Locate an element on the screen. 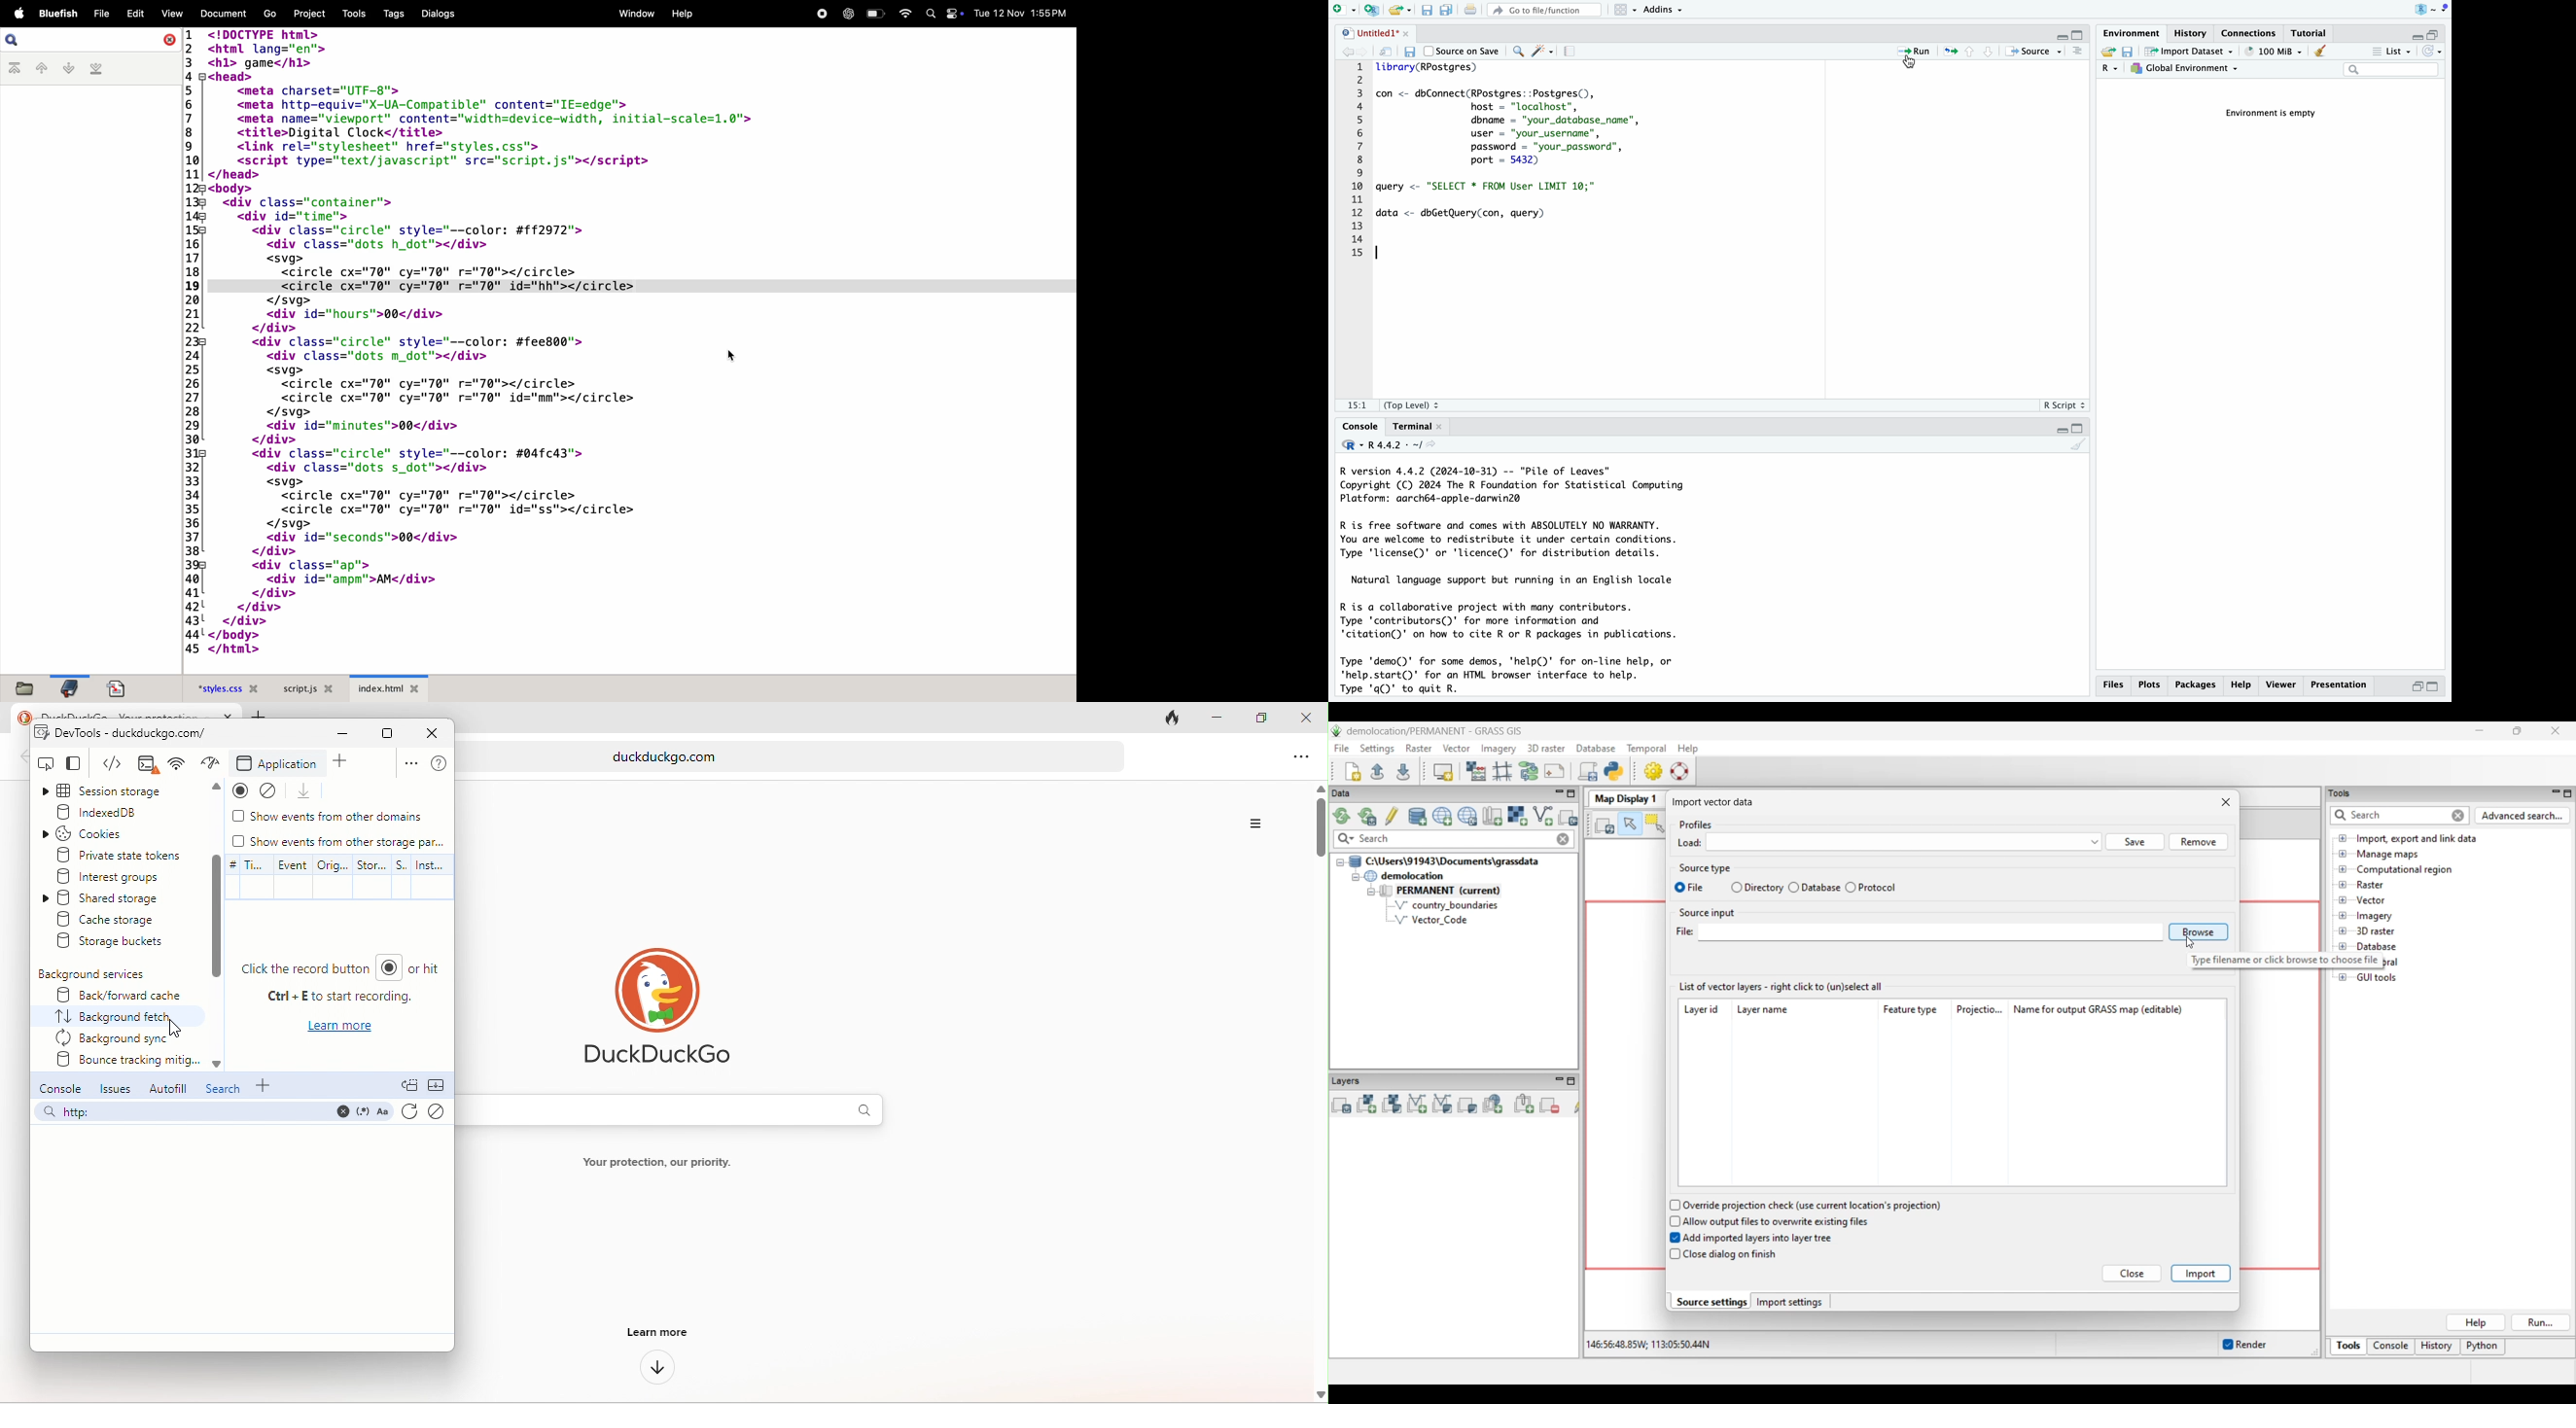  console is located at coordinates (2078, 52).